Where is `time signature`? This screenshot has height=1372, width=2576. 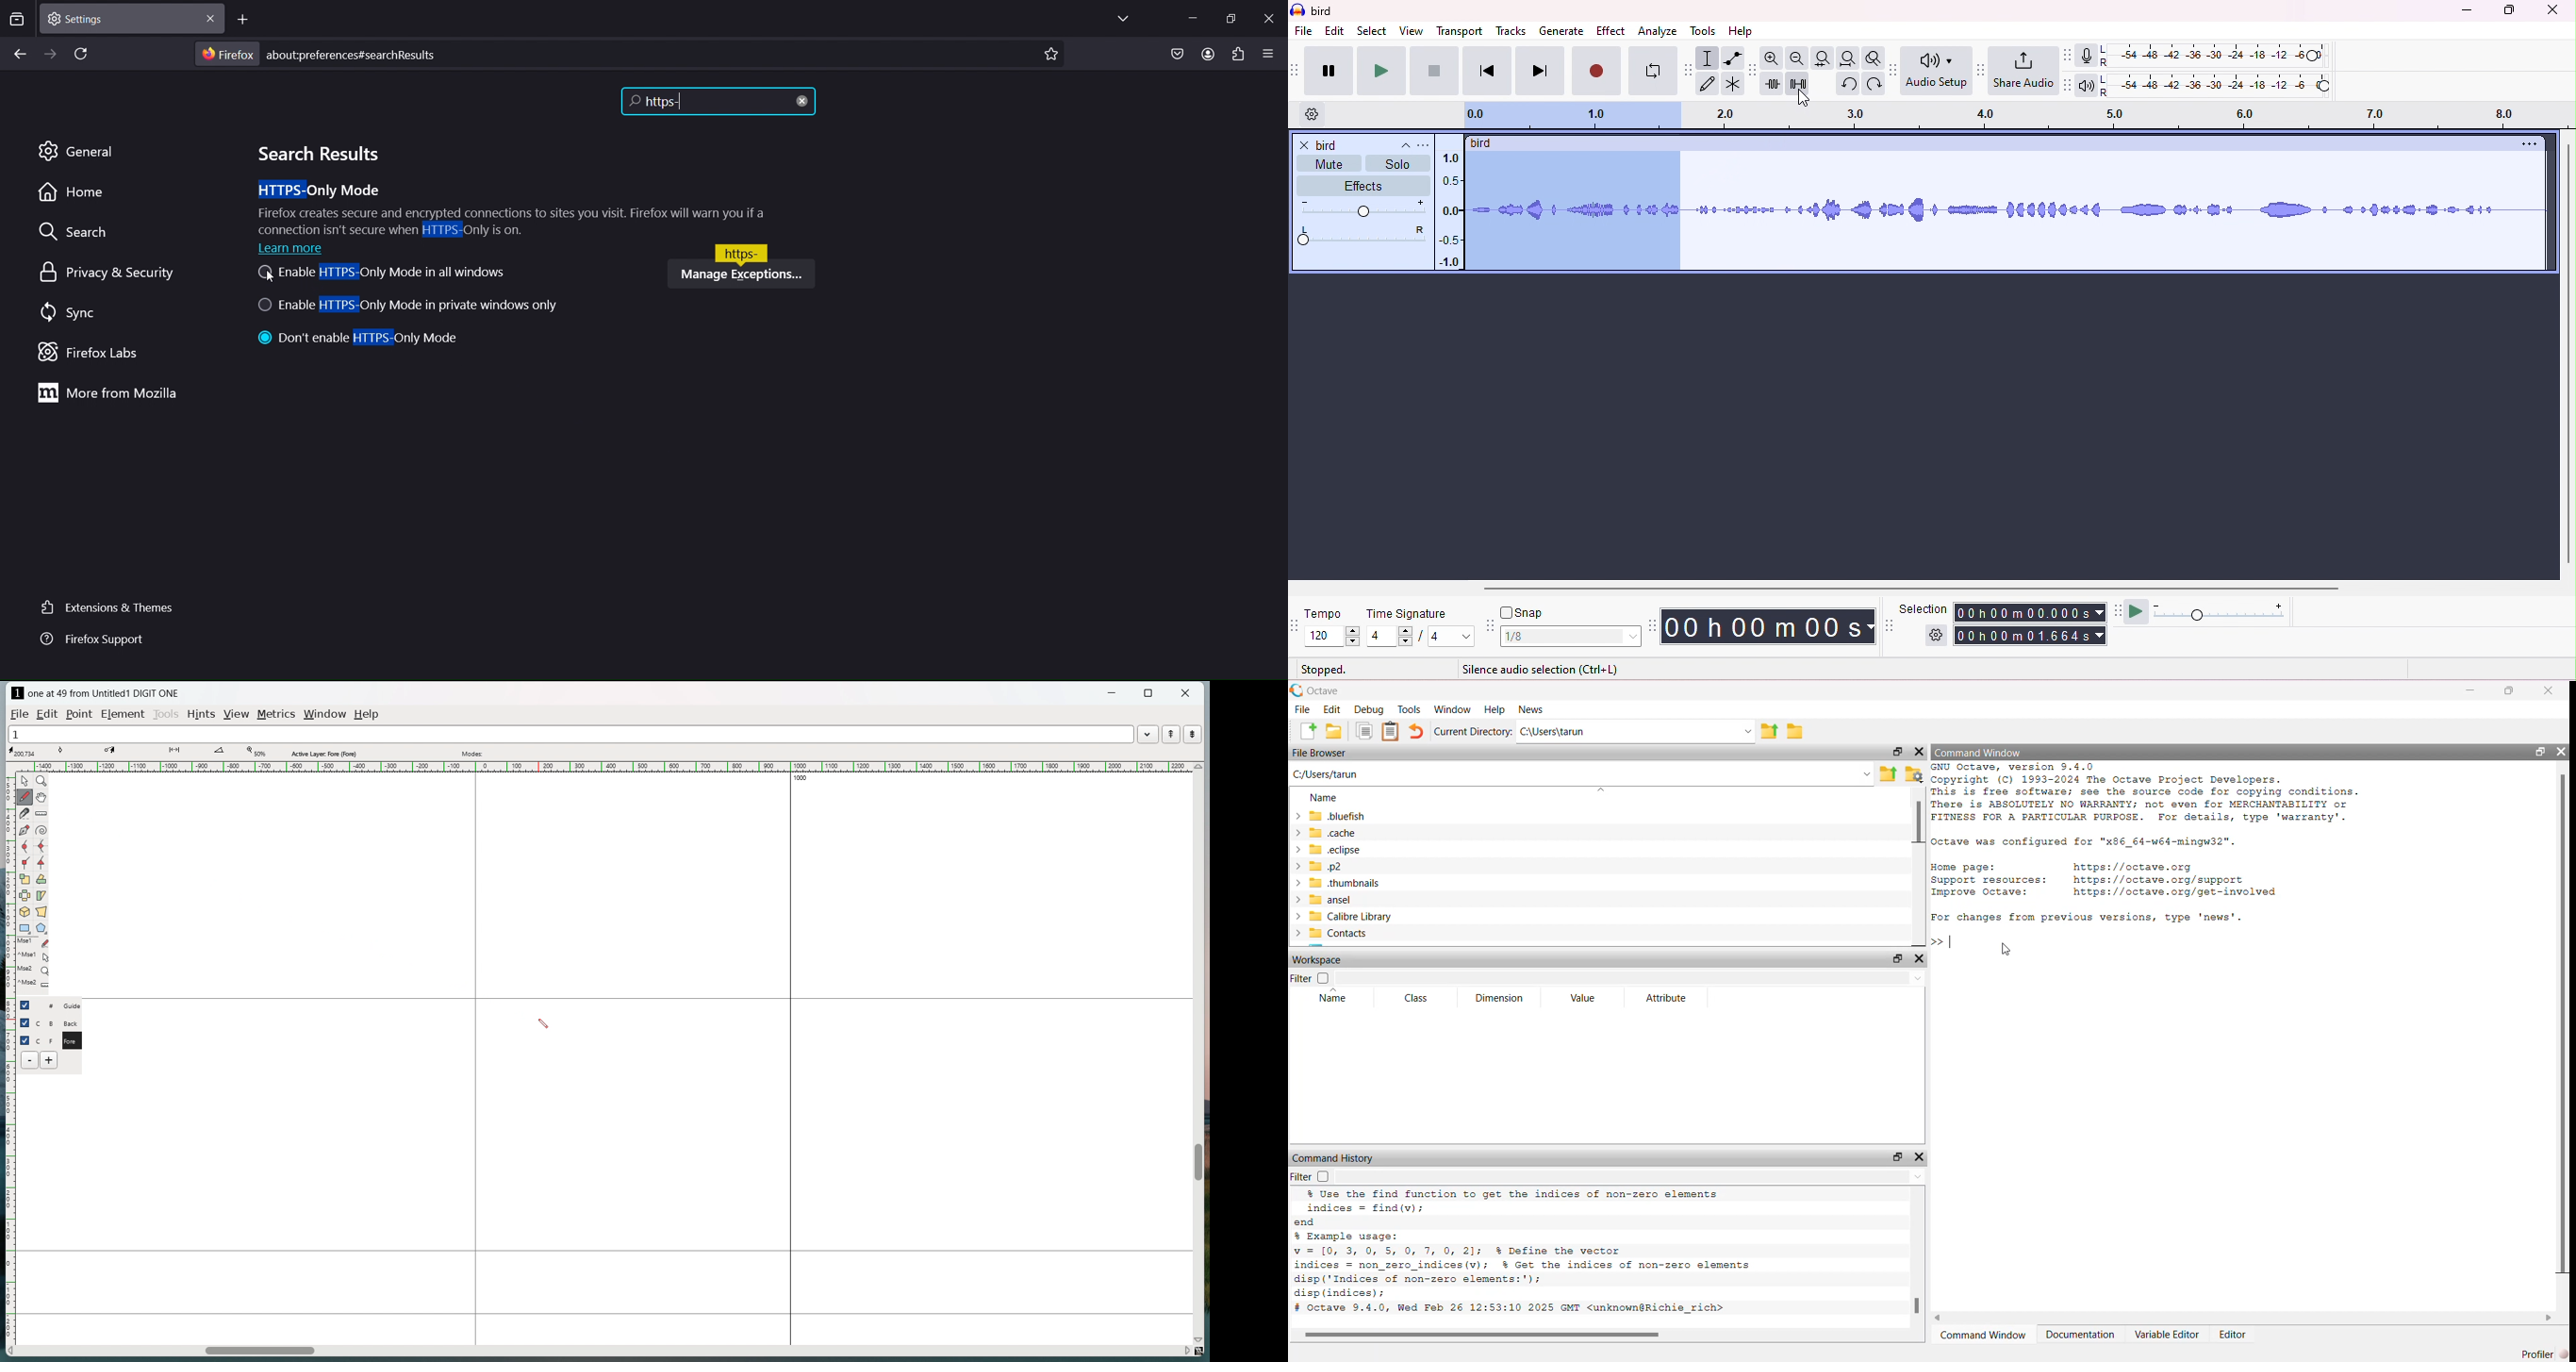 time signature is located at coordinates (1410, 613).